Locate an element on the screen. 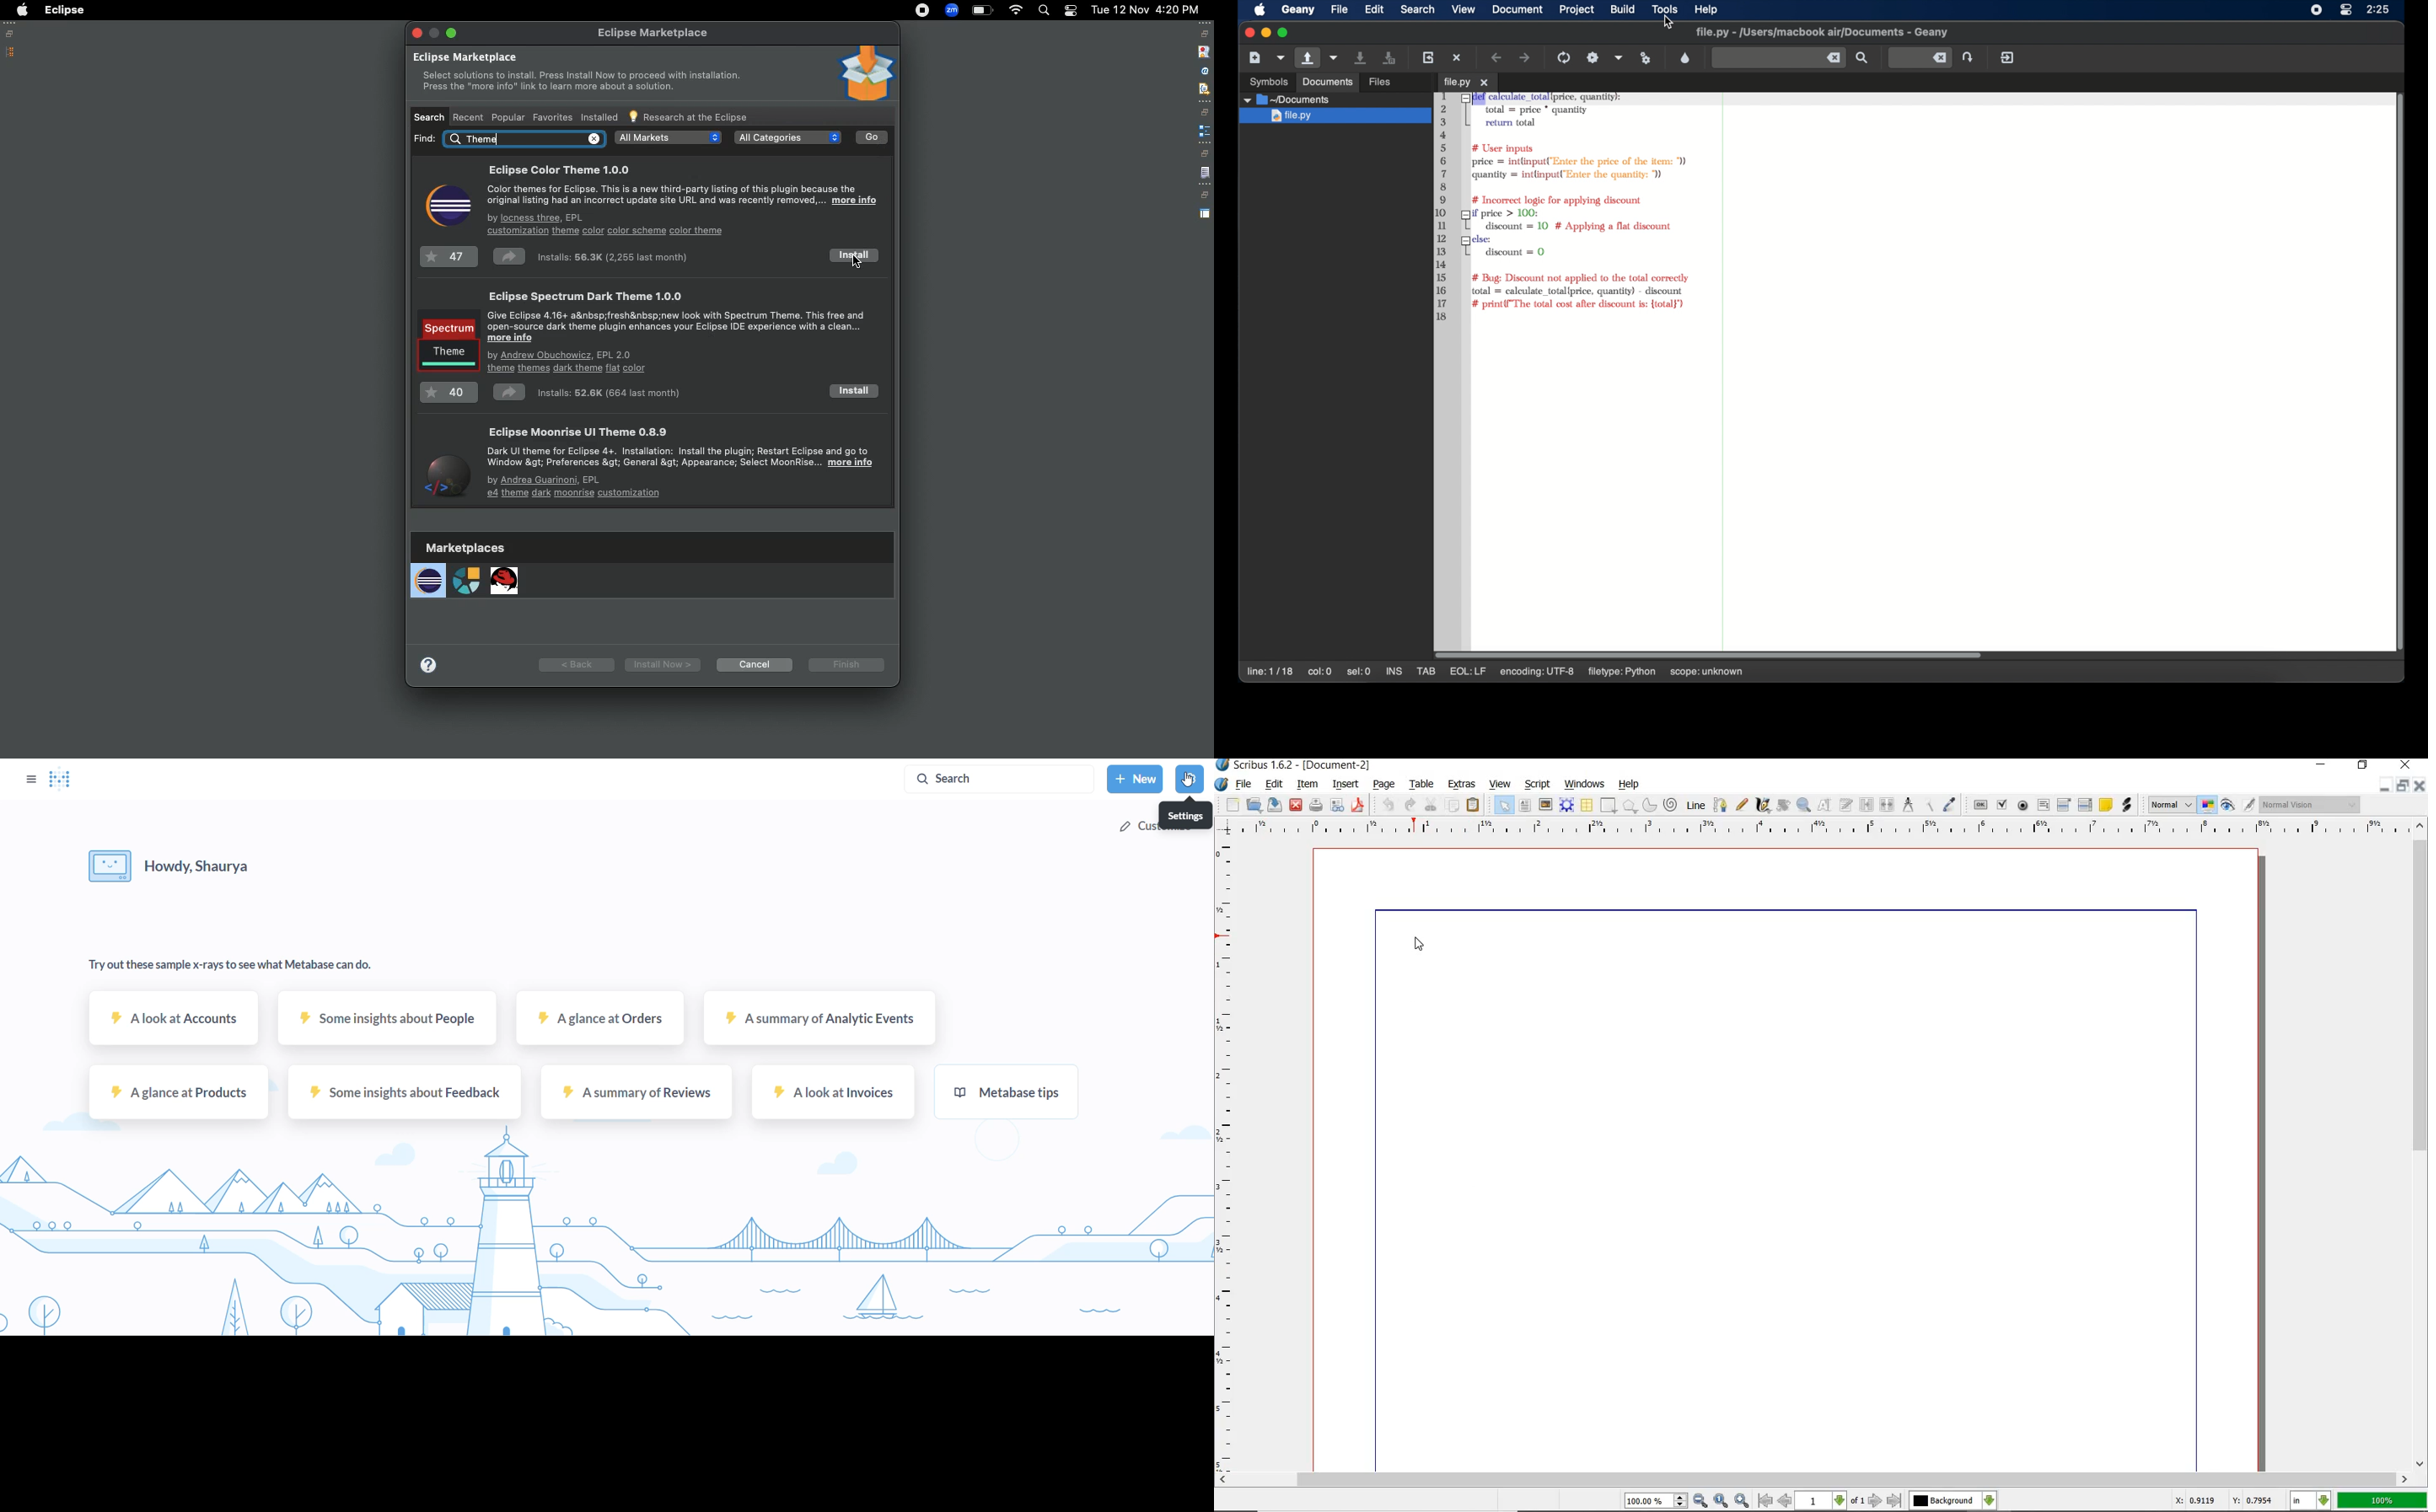 This screenshot has width=2436, height=1512. Finish  is located at coordinates (849, 664).